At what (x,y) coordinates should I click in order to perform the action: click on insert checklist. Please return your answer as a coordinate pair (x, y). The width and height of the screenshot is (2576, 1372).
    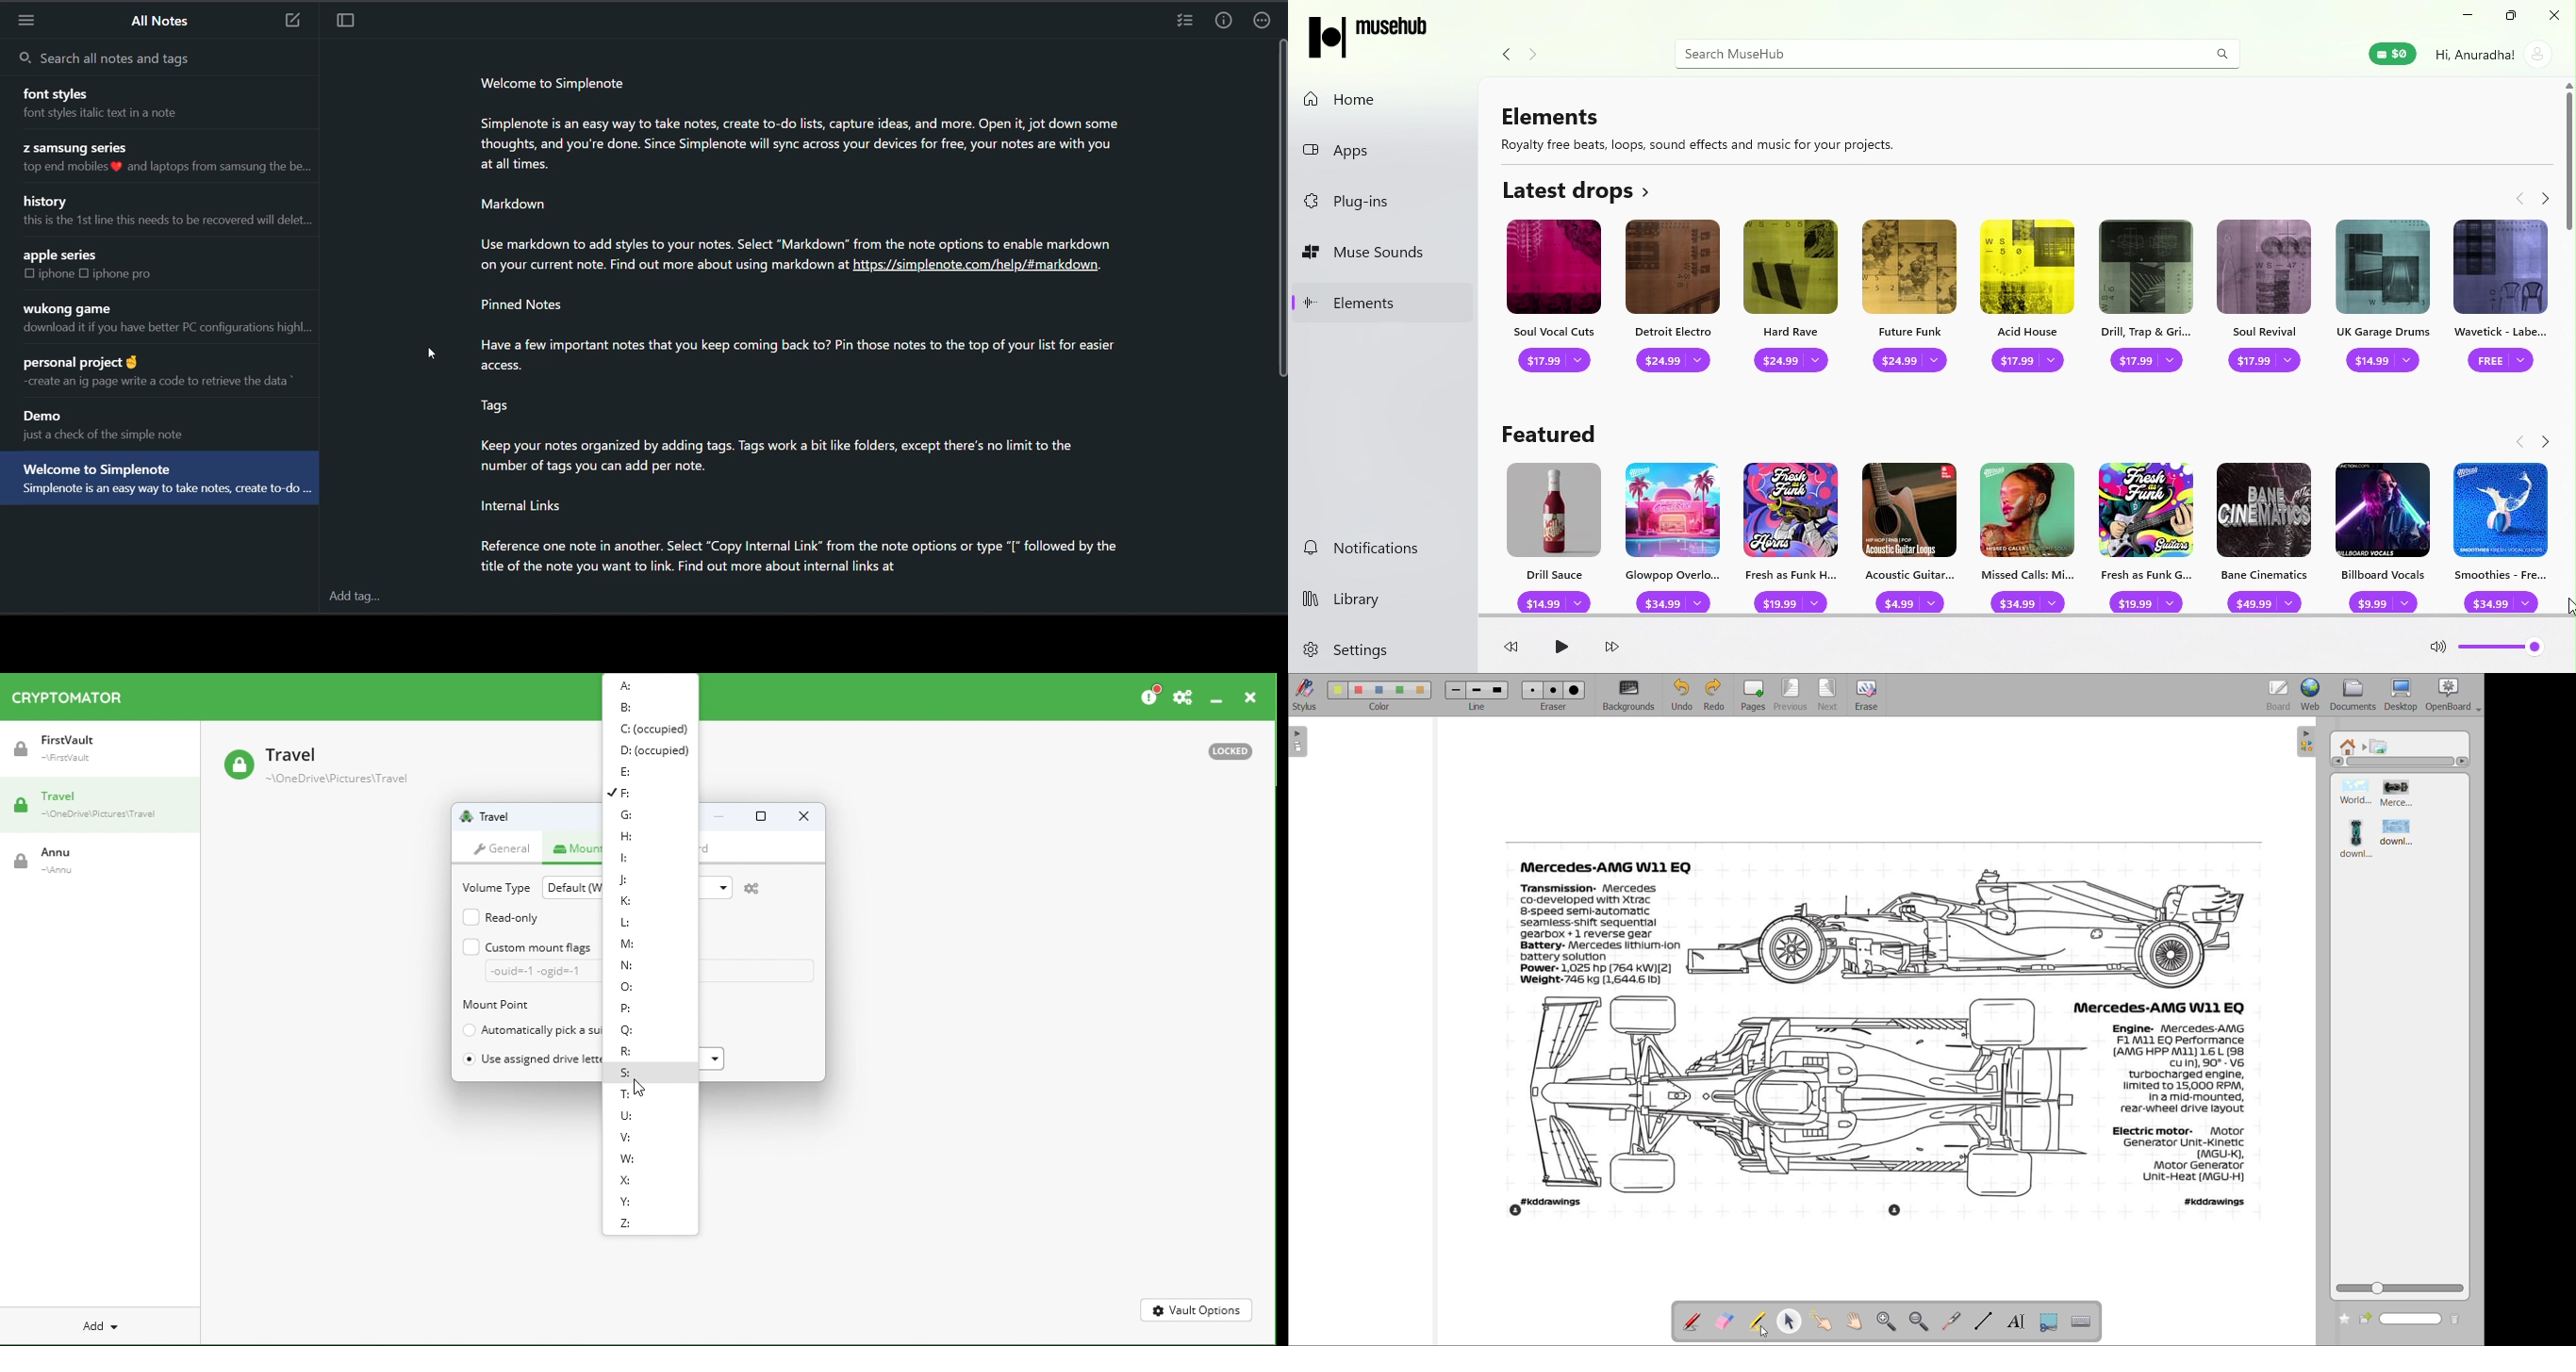
    Looking at the image, I should click on (1186, 20).